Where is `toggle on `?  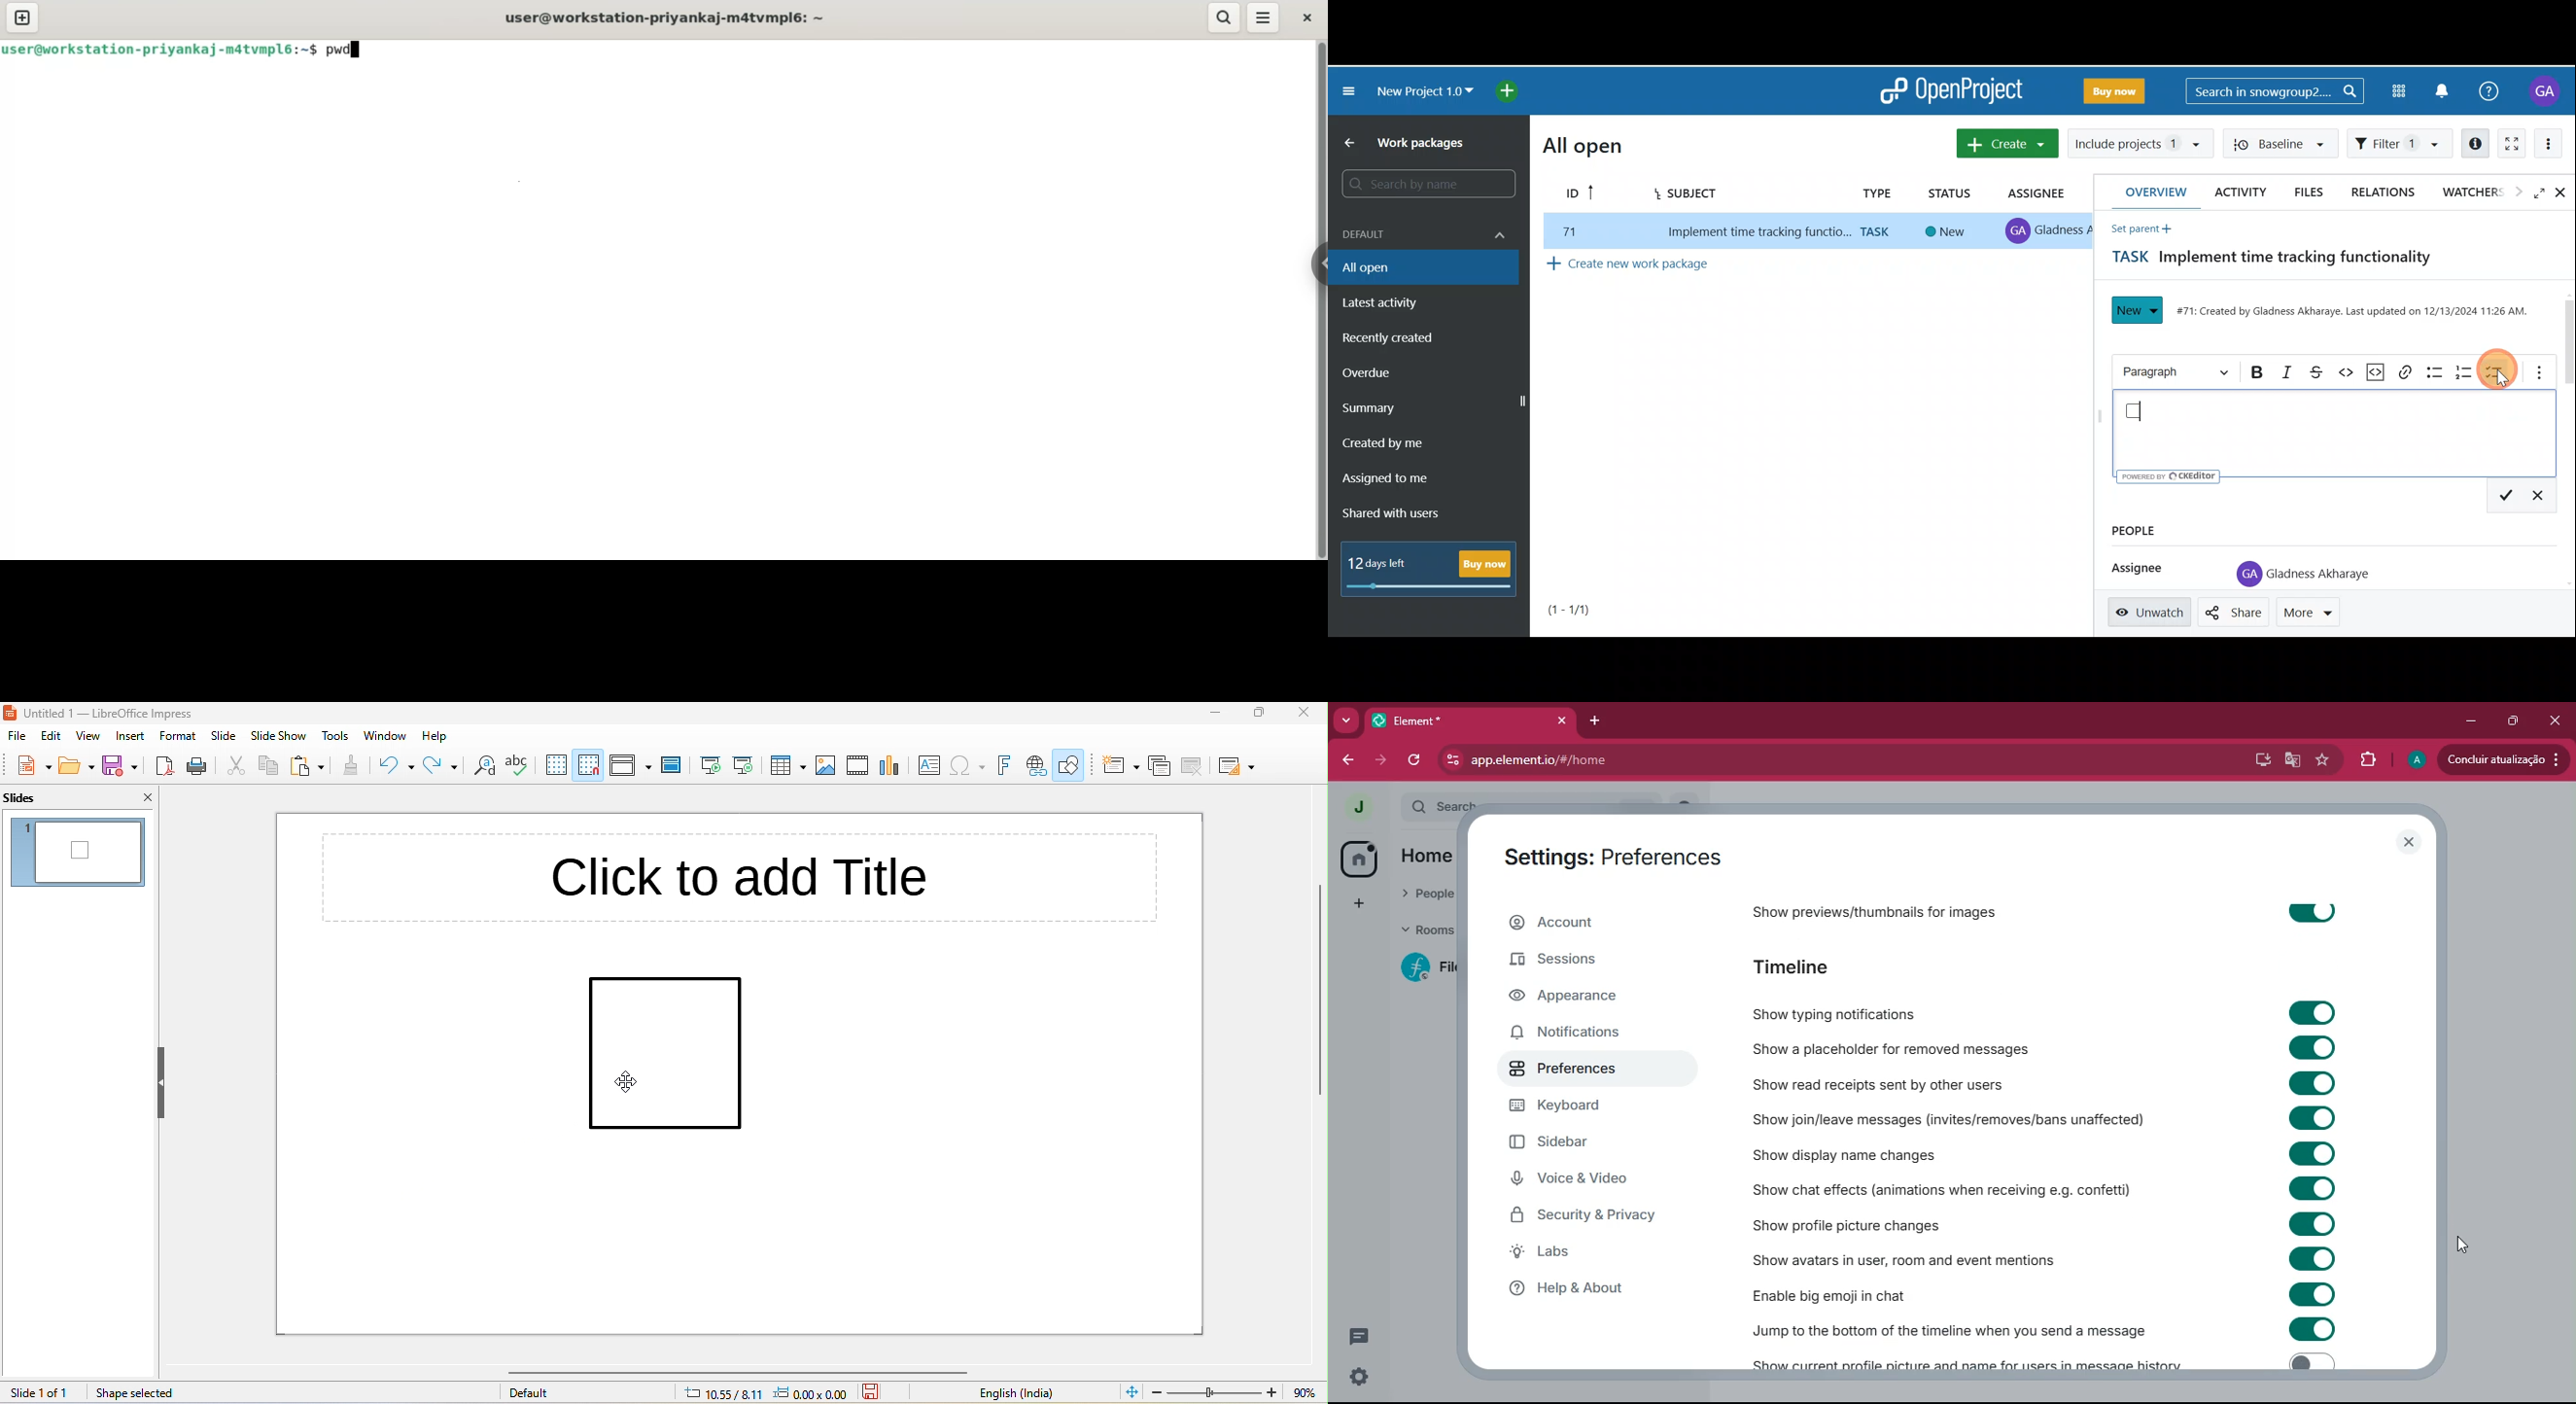 toggle on  is located at coordinates (2313, 1222).